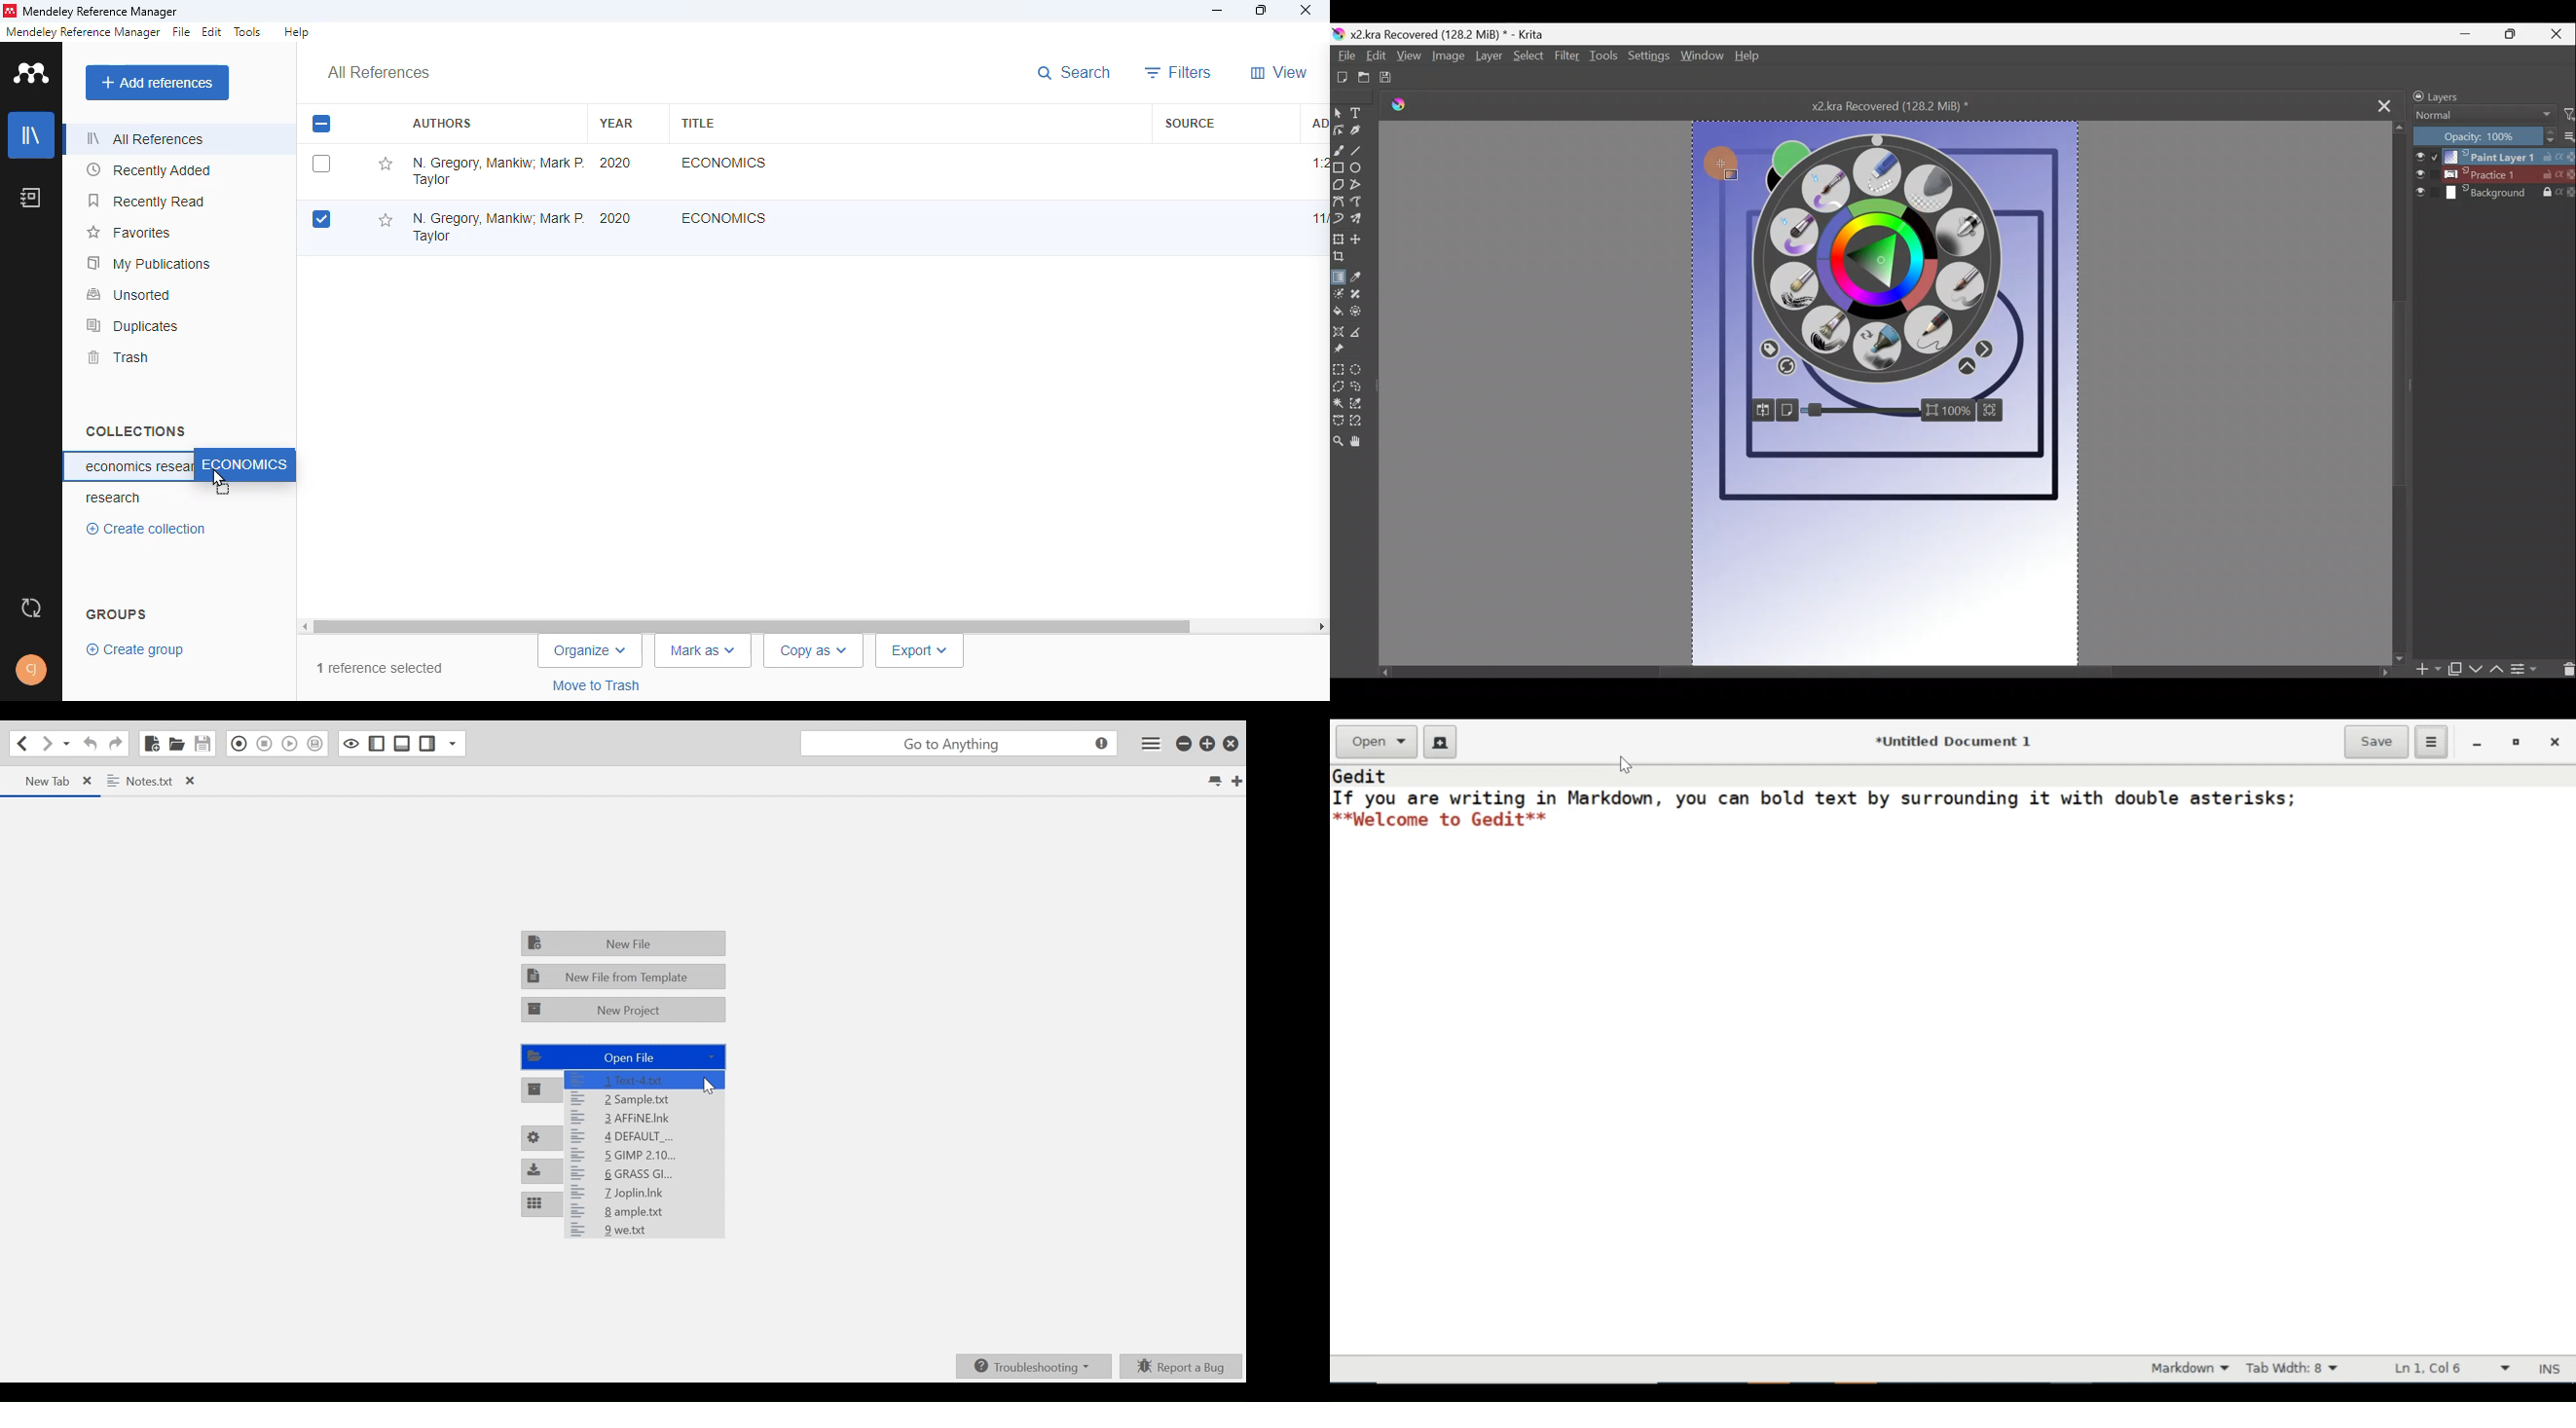 The image size is (2576, 1428). Describe the element at coordinates (1338, 203) in the screenshot. I see `Bezier curve tool` at that location.